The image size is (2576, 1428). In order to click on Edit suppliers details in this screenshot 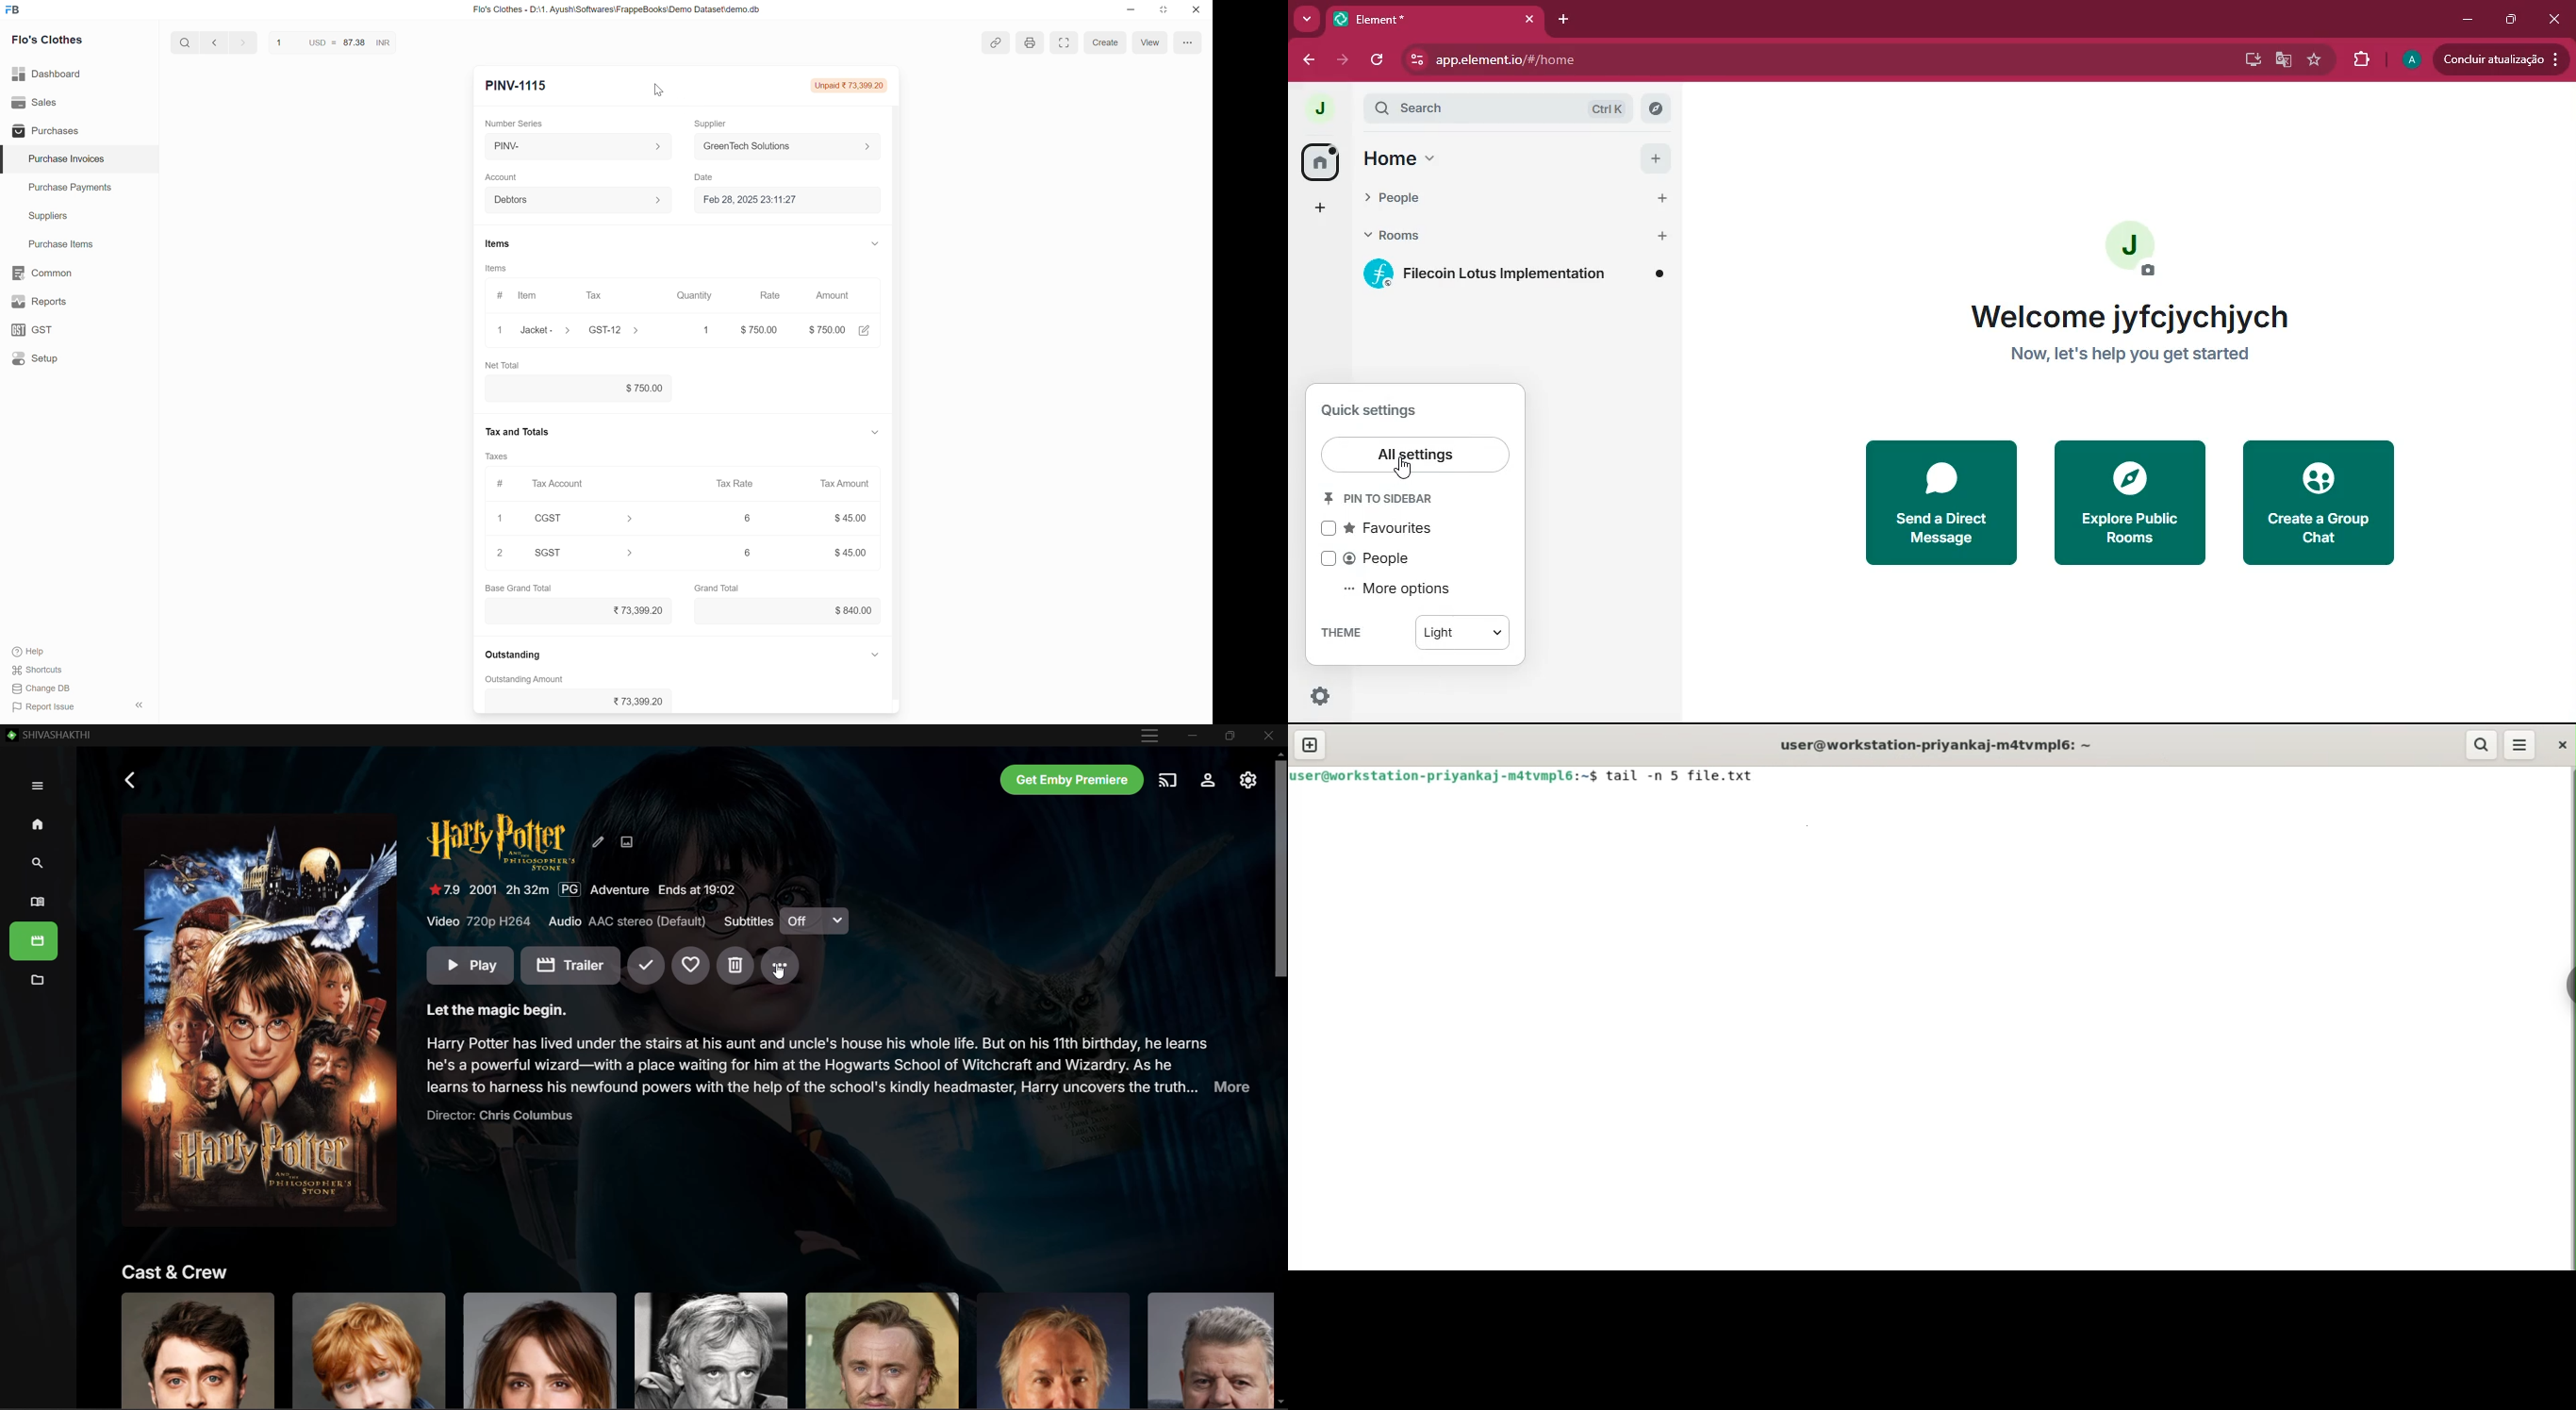, I will do `click(868, 146)`.